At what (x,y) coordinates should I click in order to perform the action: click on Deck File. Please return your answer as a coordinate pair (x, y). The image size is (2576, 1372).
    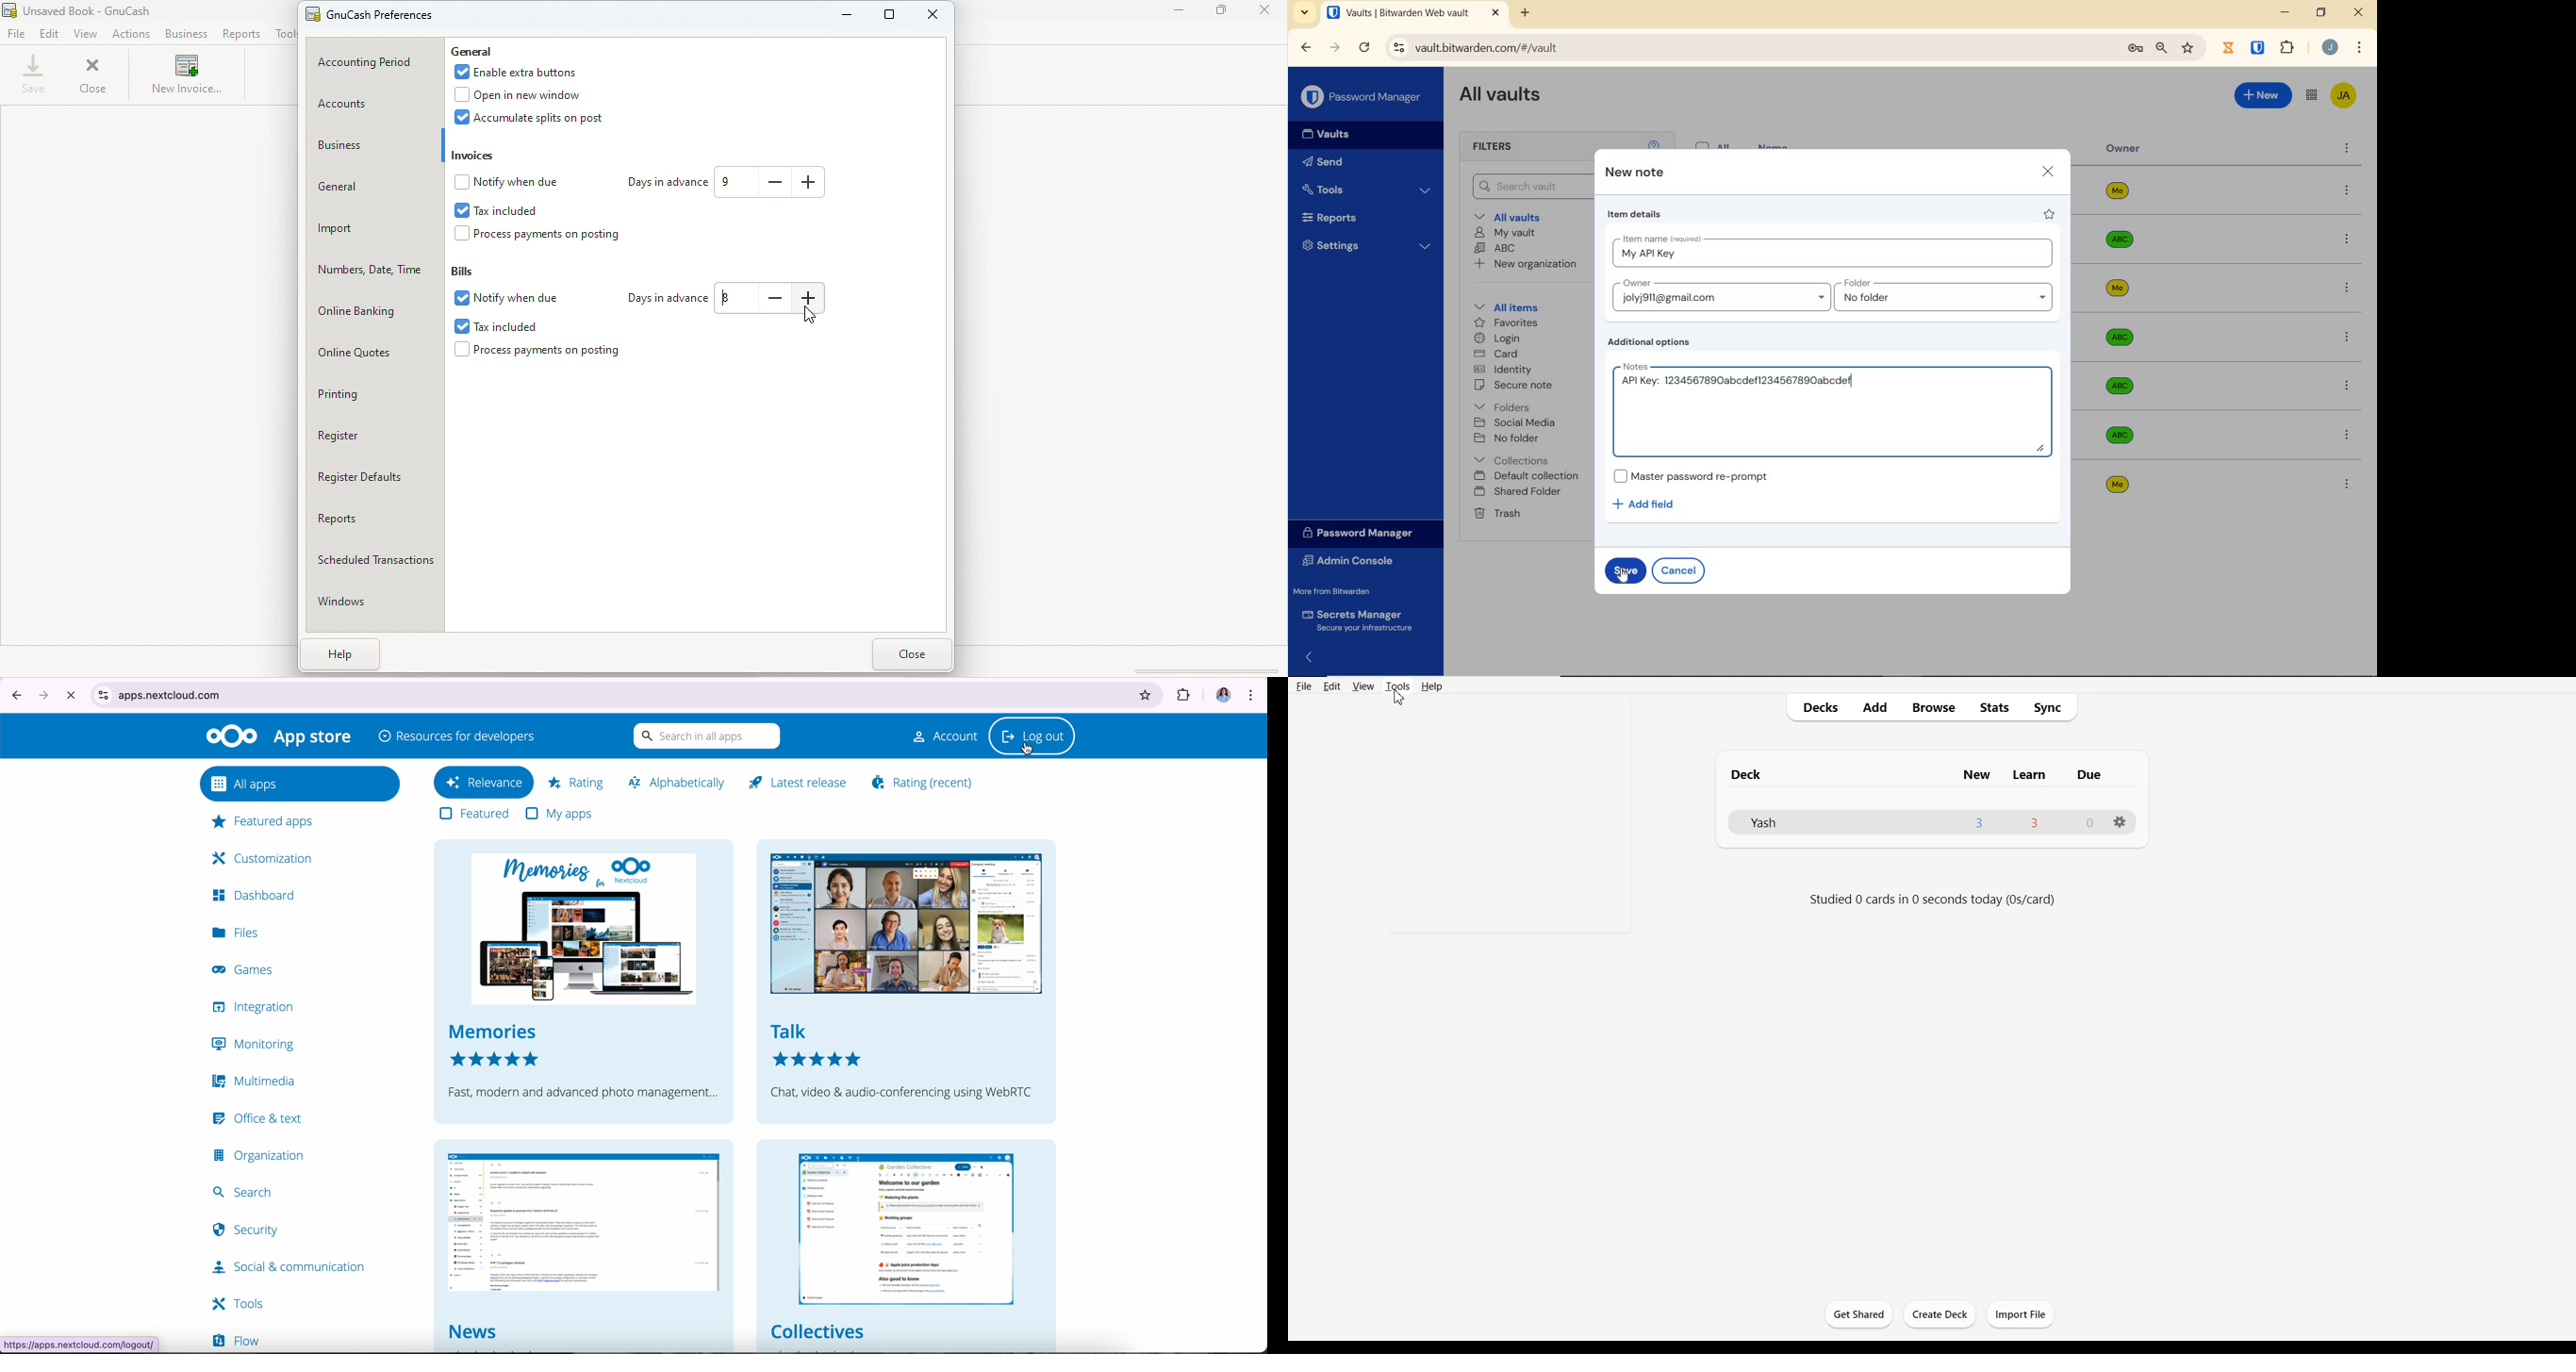
    Looking at the image, I should click on (1787, 821).